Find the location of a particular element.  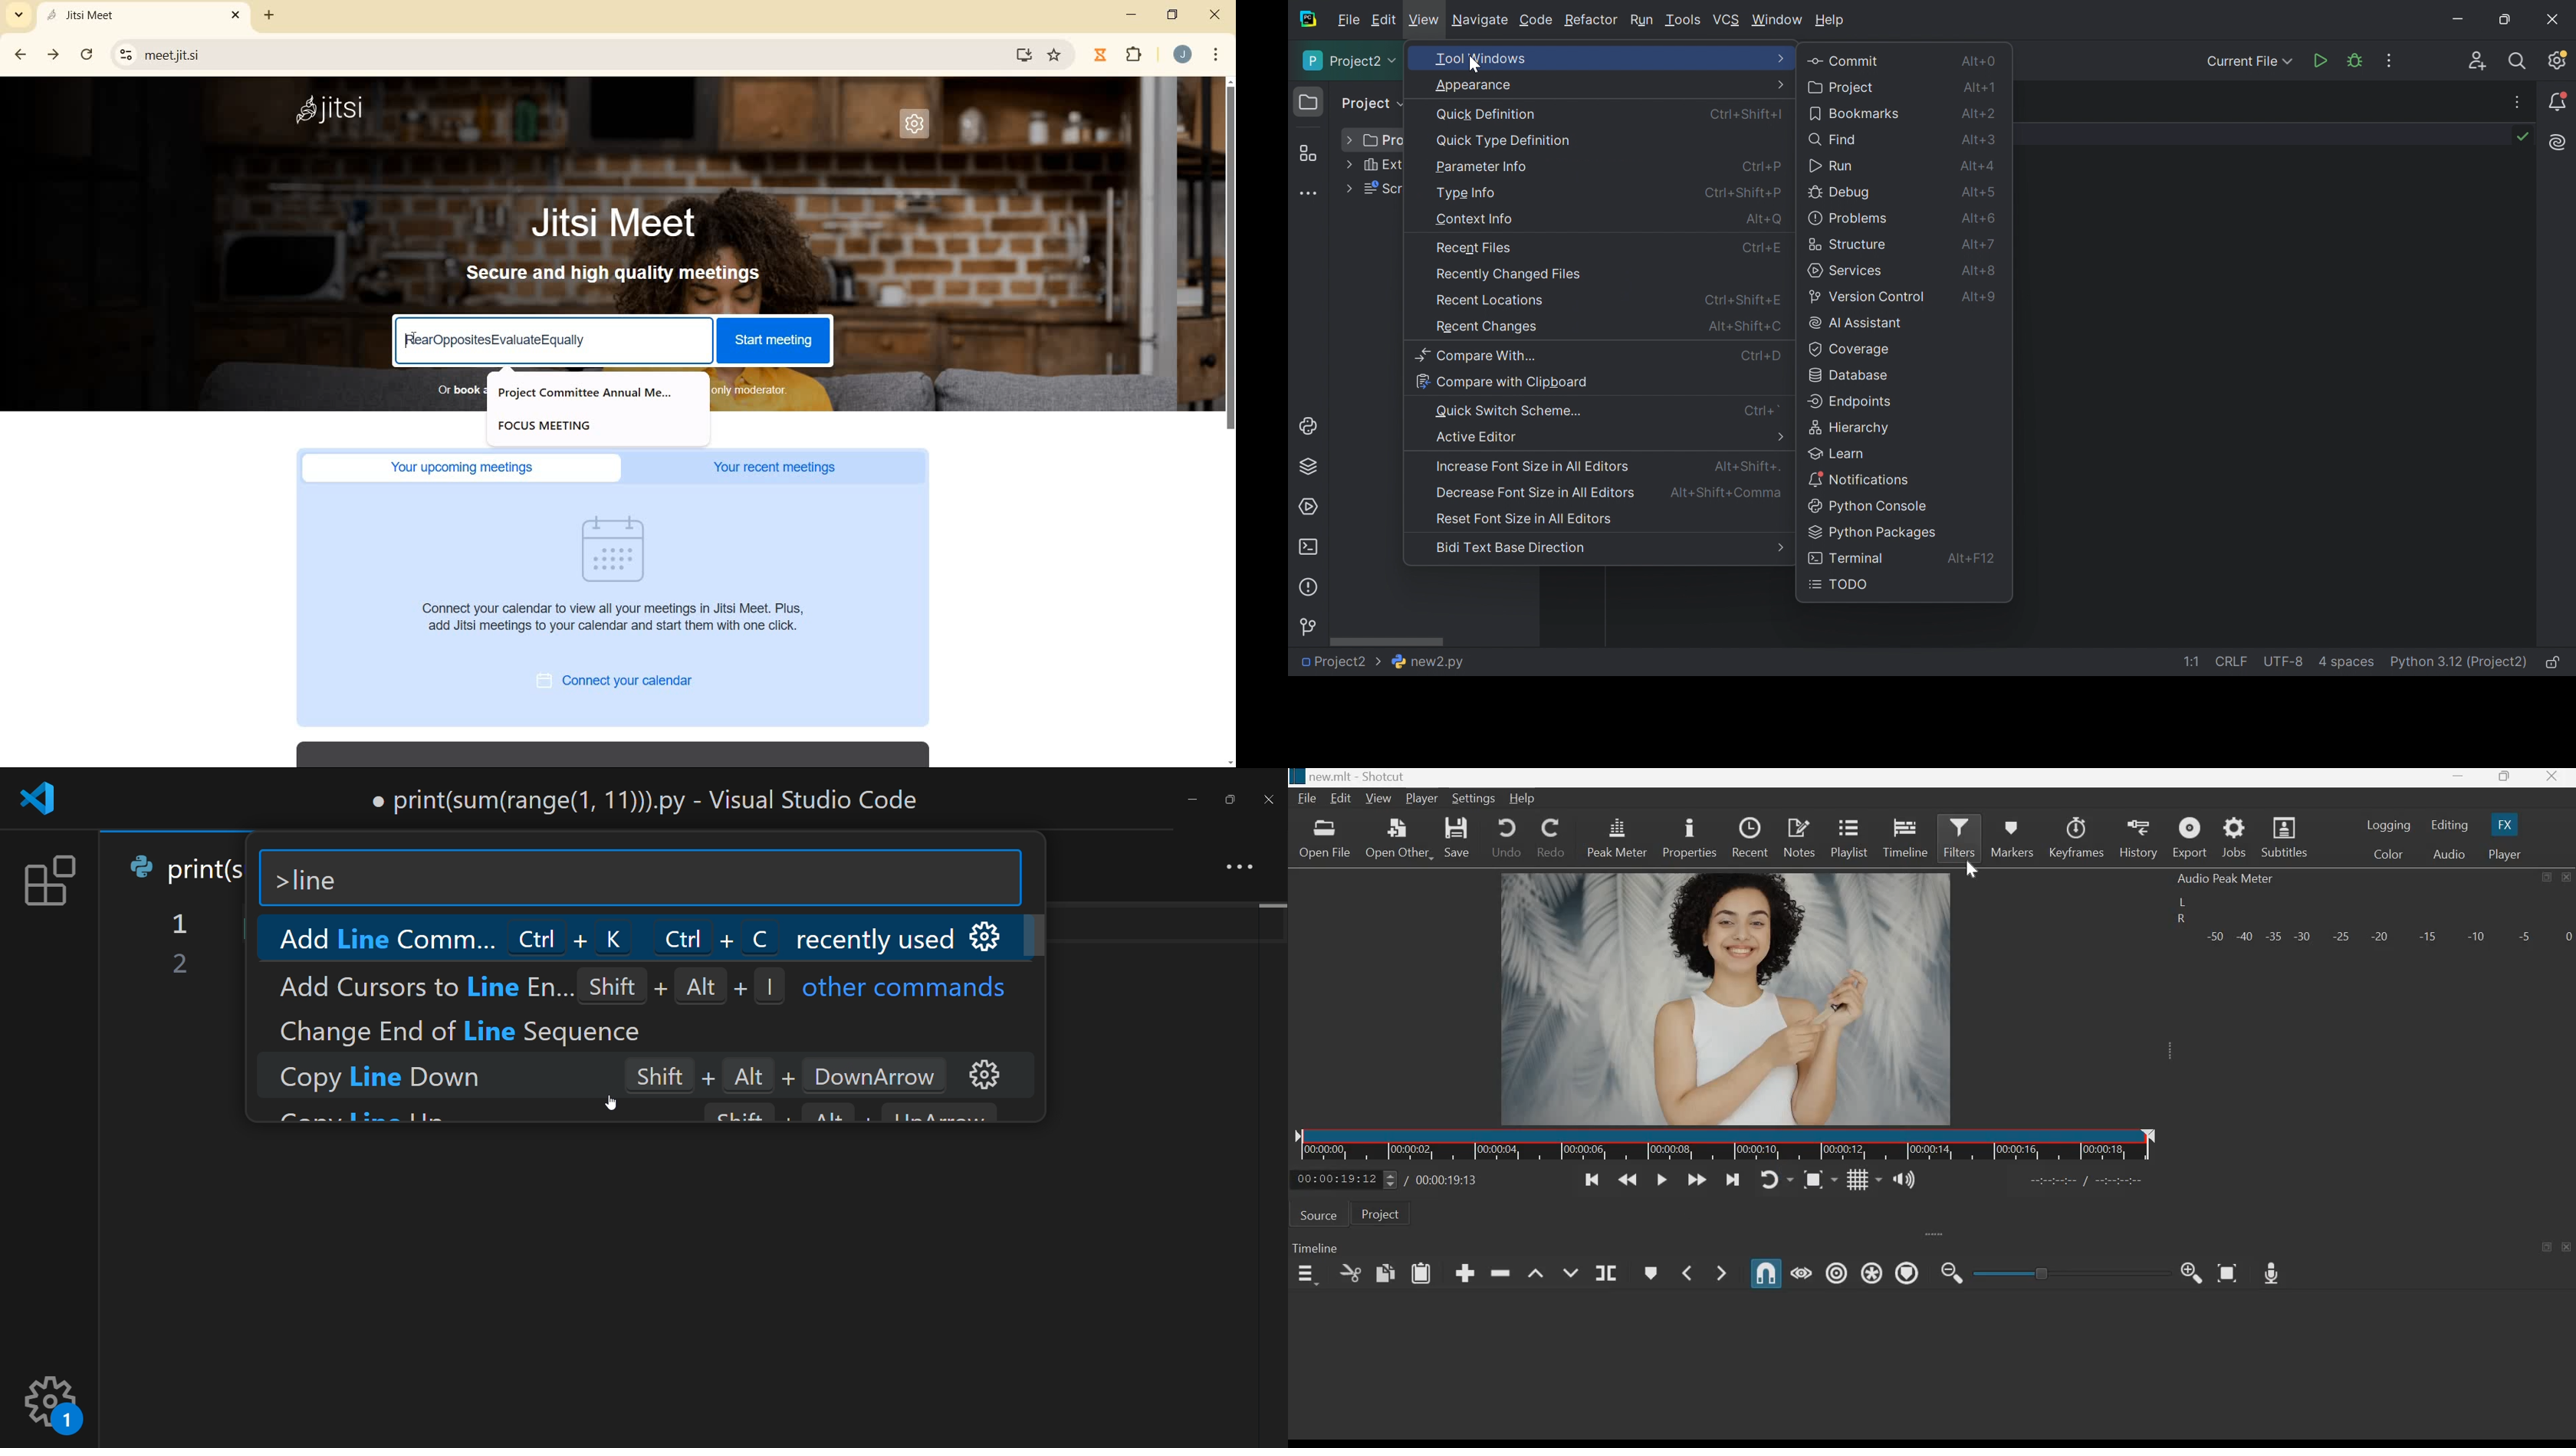

left is located at coordinates (2184, 902).